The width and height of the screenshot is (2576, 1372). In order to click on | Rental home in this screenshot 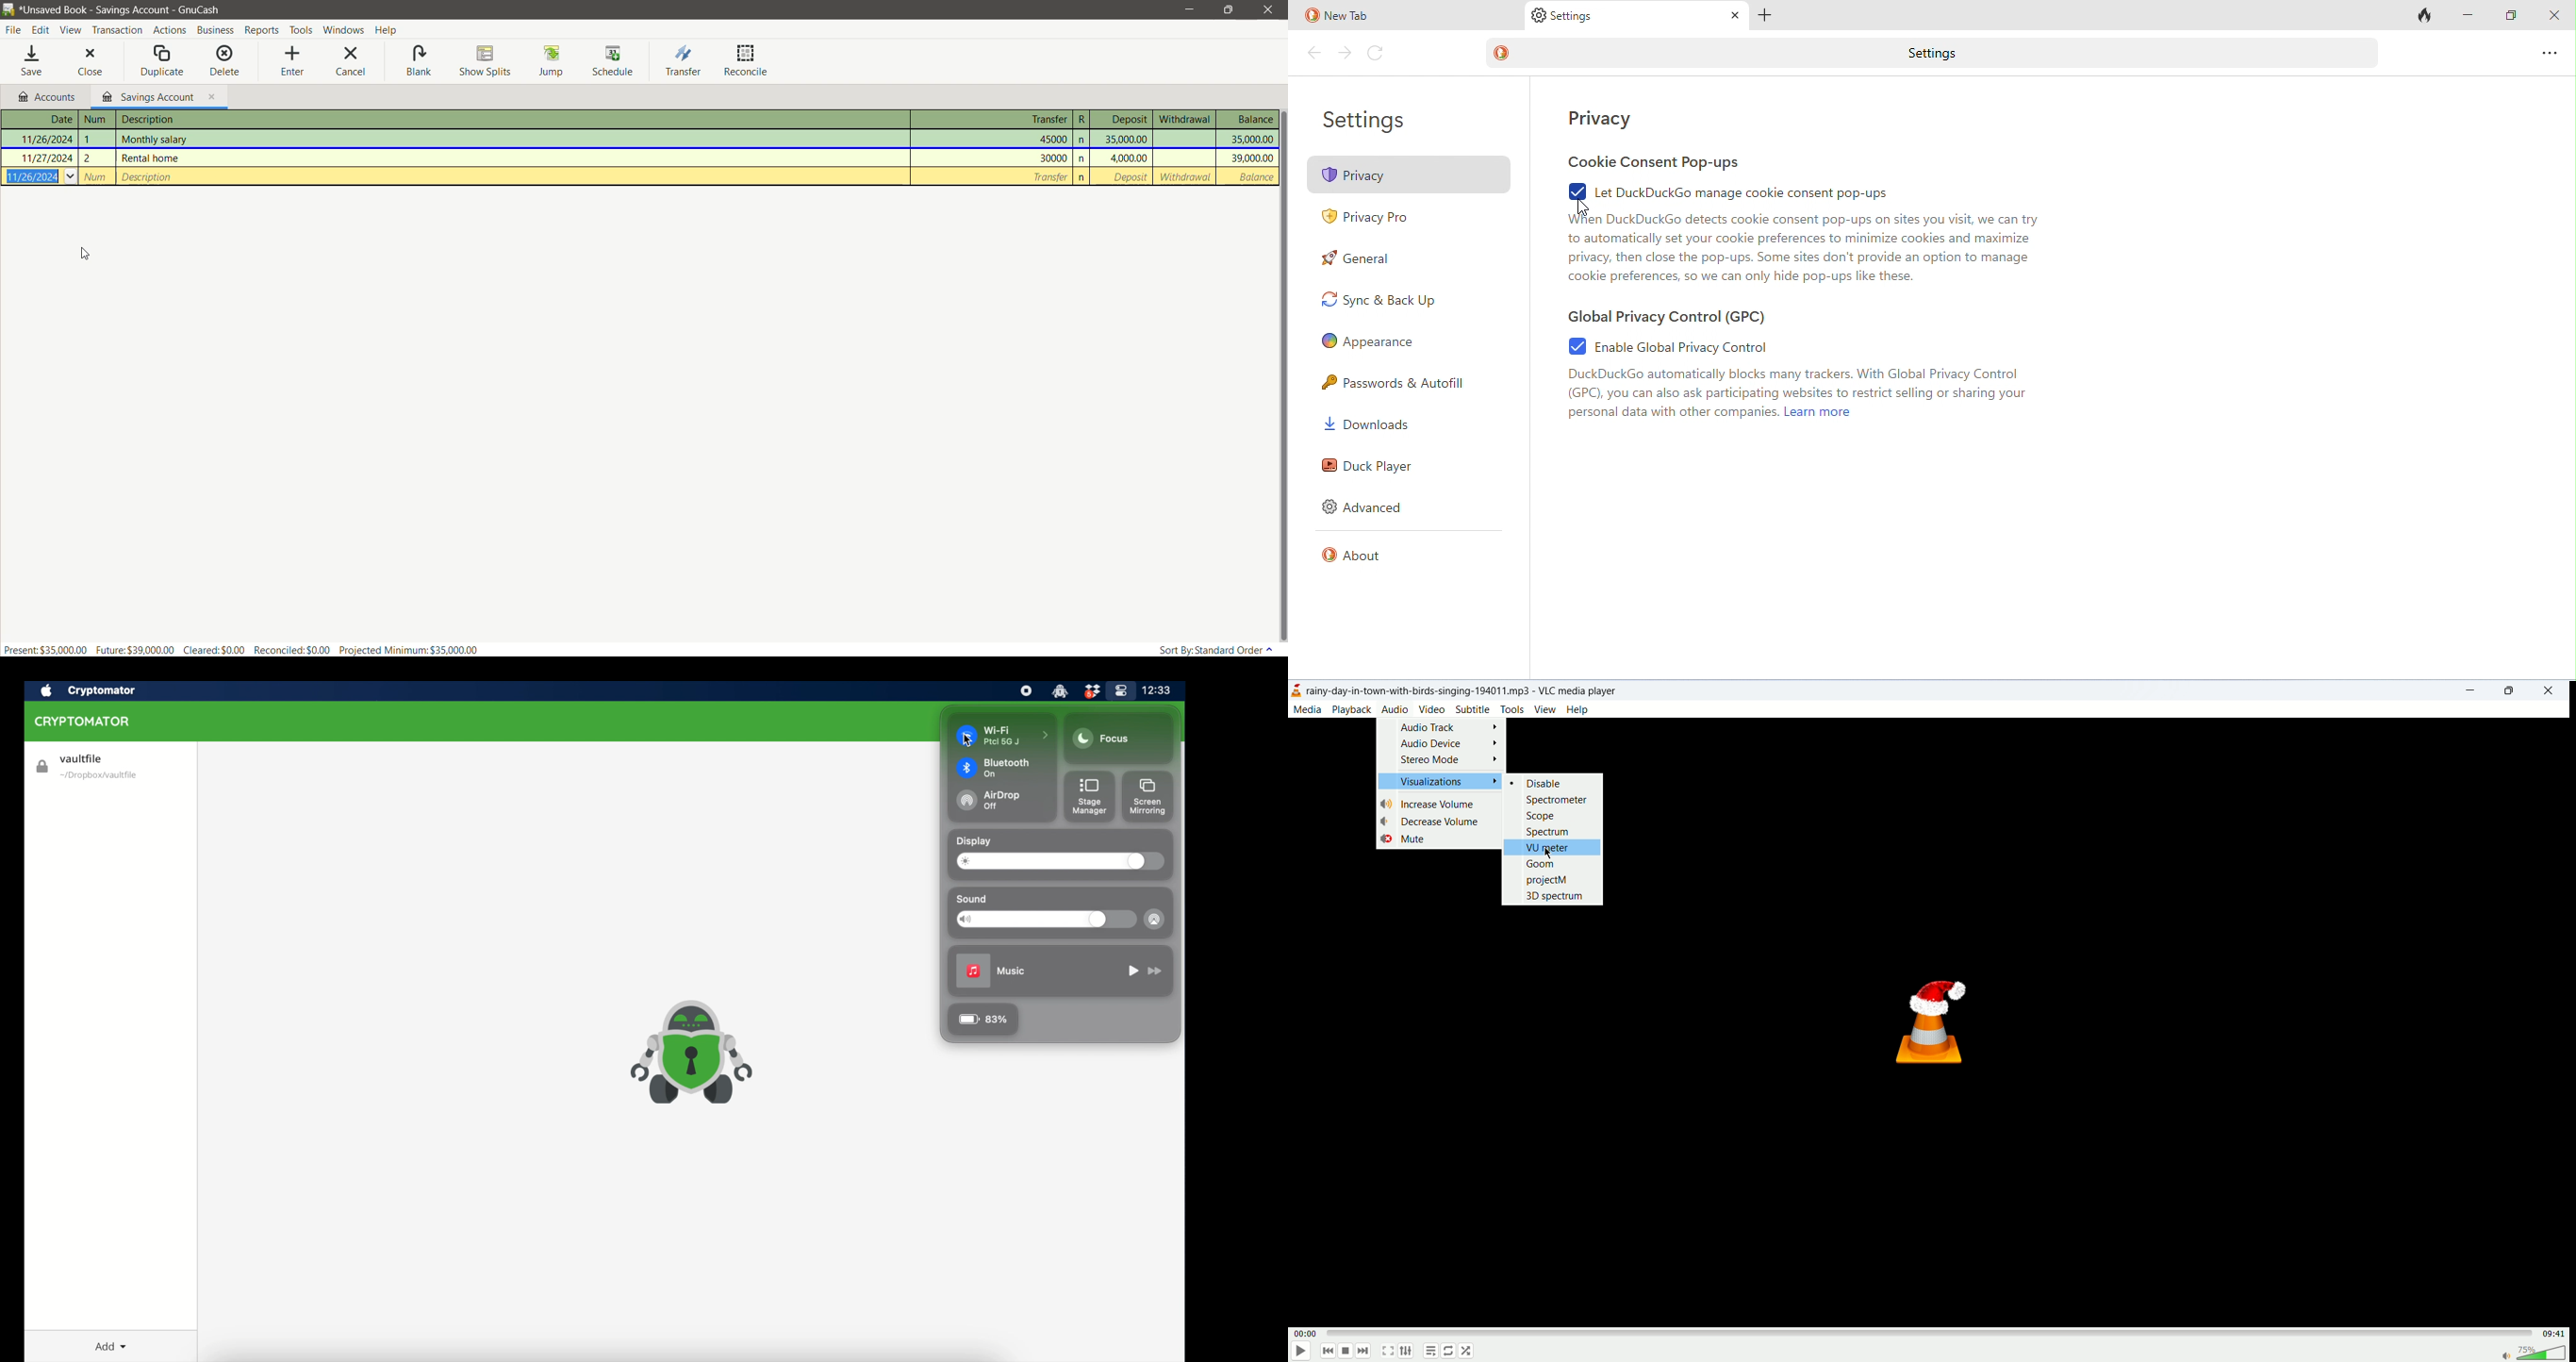, I will do `click(508, 159)`.